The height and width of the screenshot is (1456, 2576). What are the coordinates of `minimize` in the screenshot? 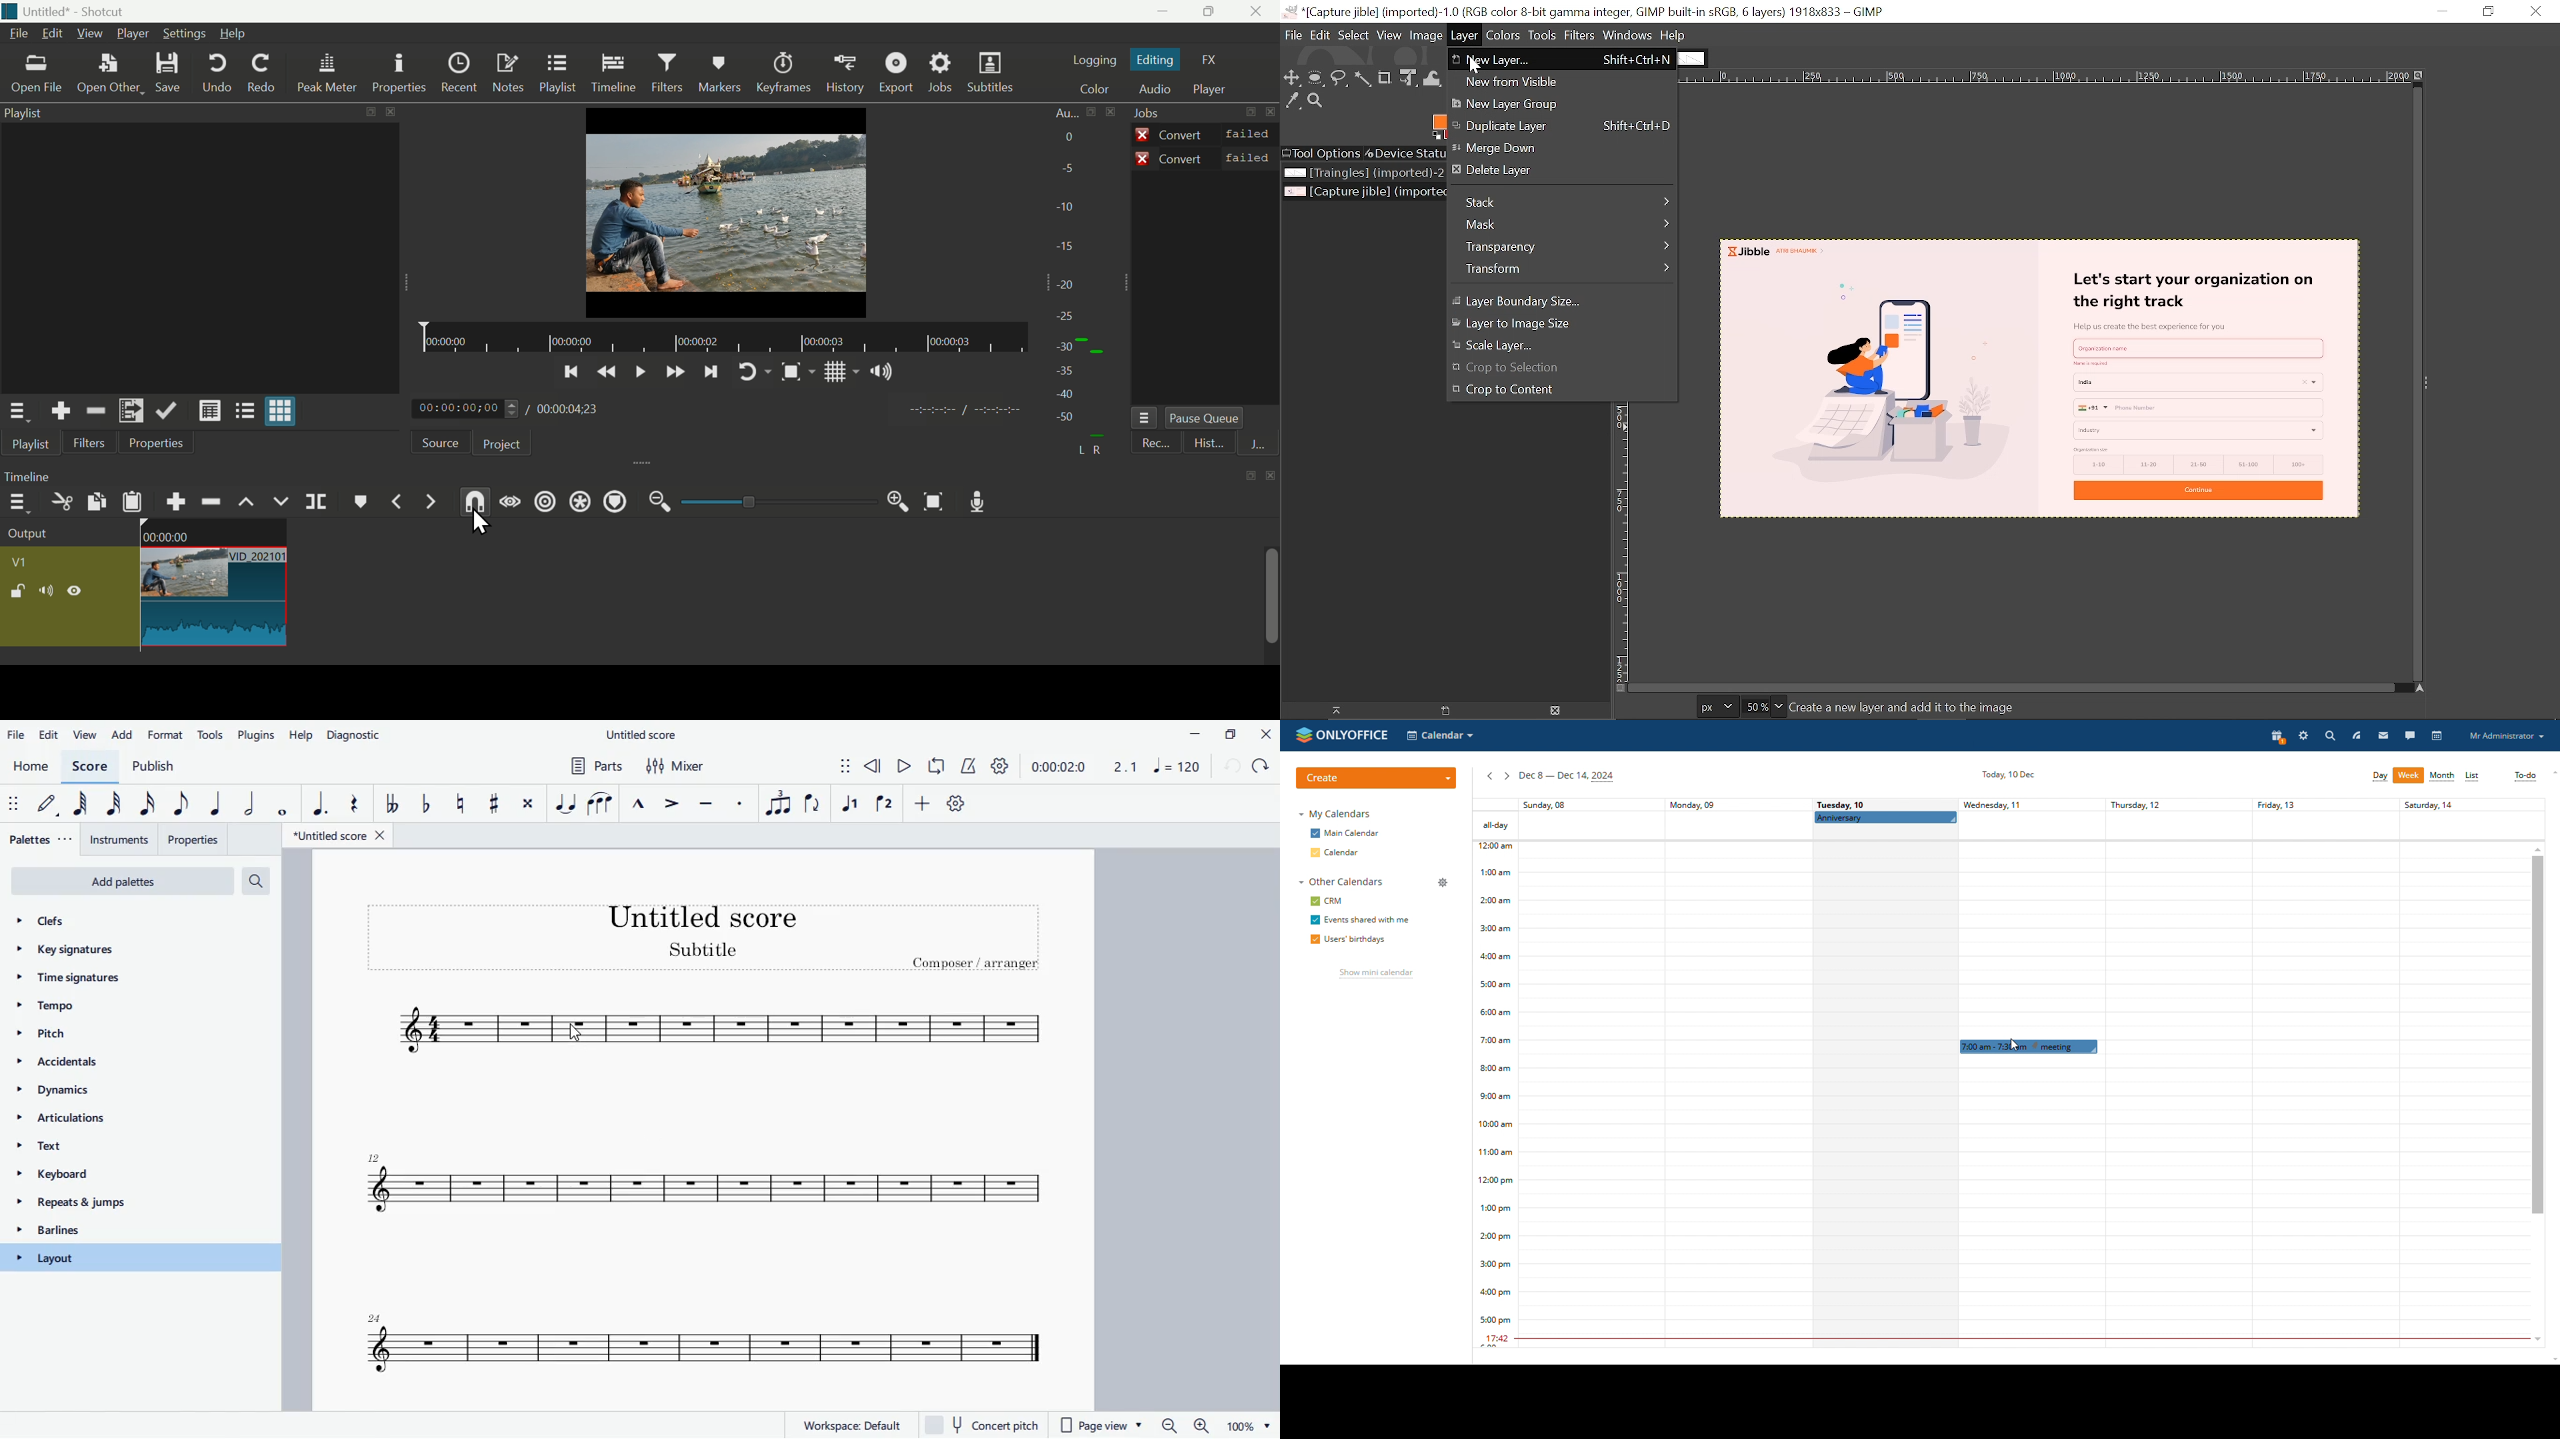 It's located at (2435, 11).